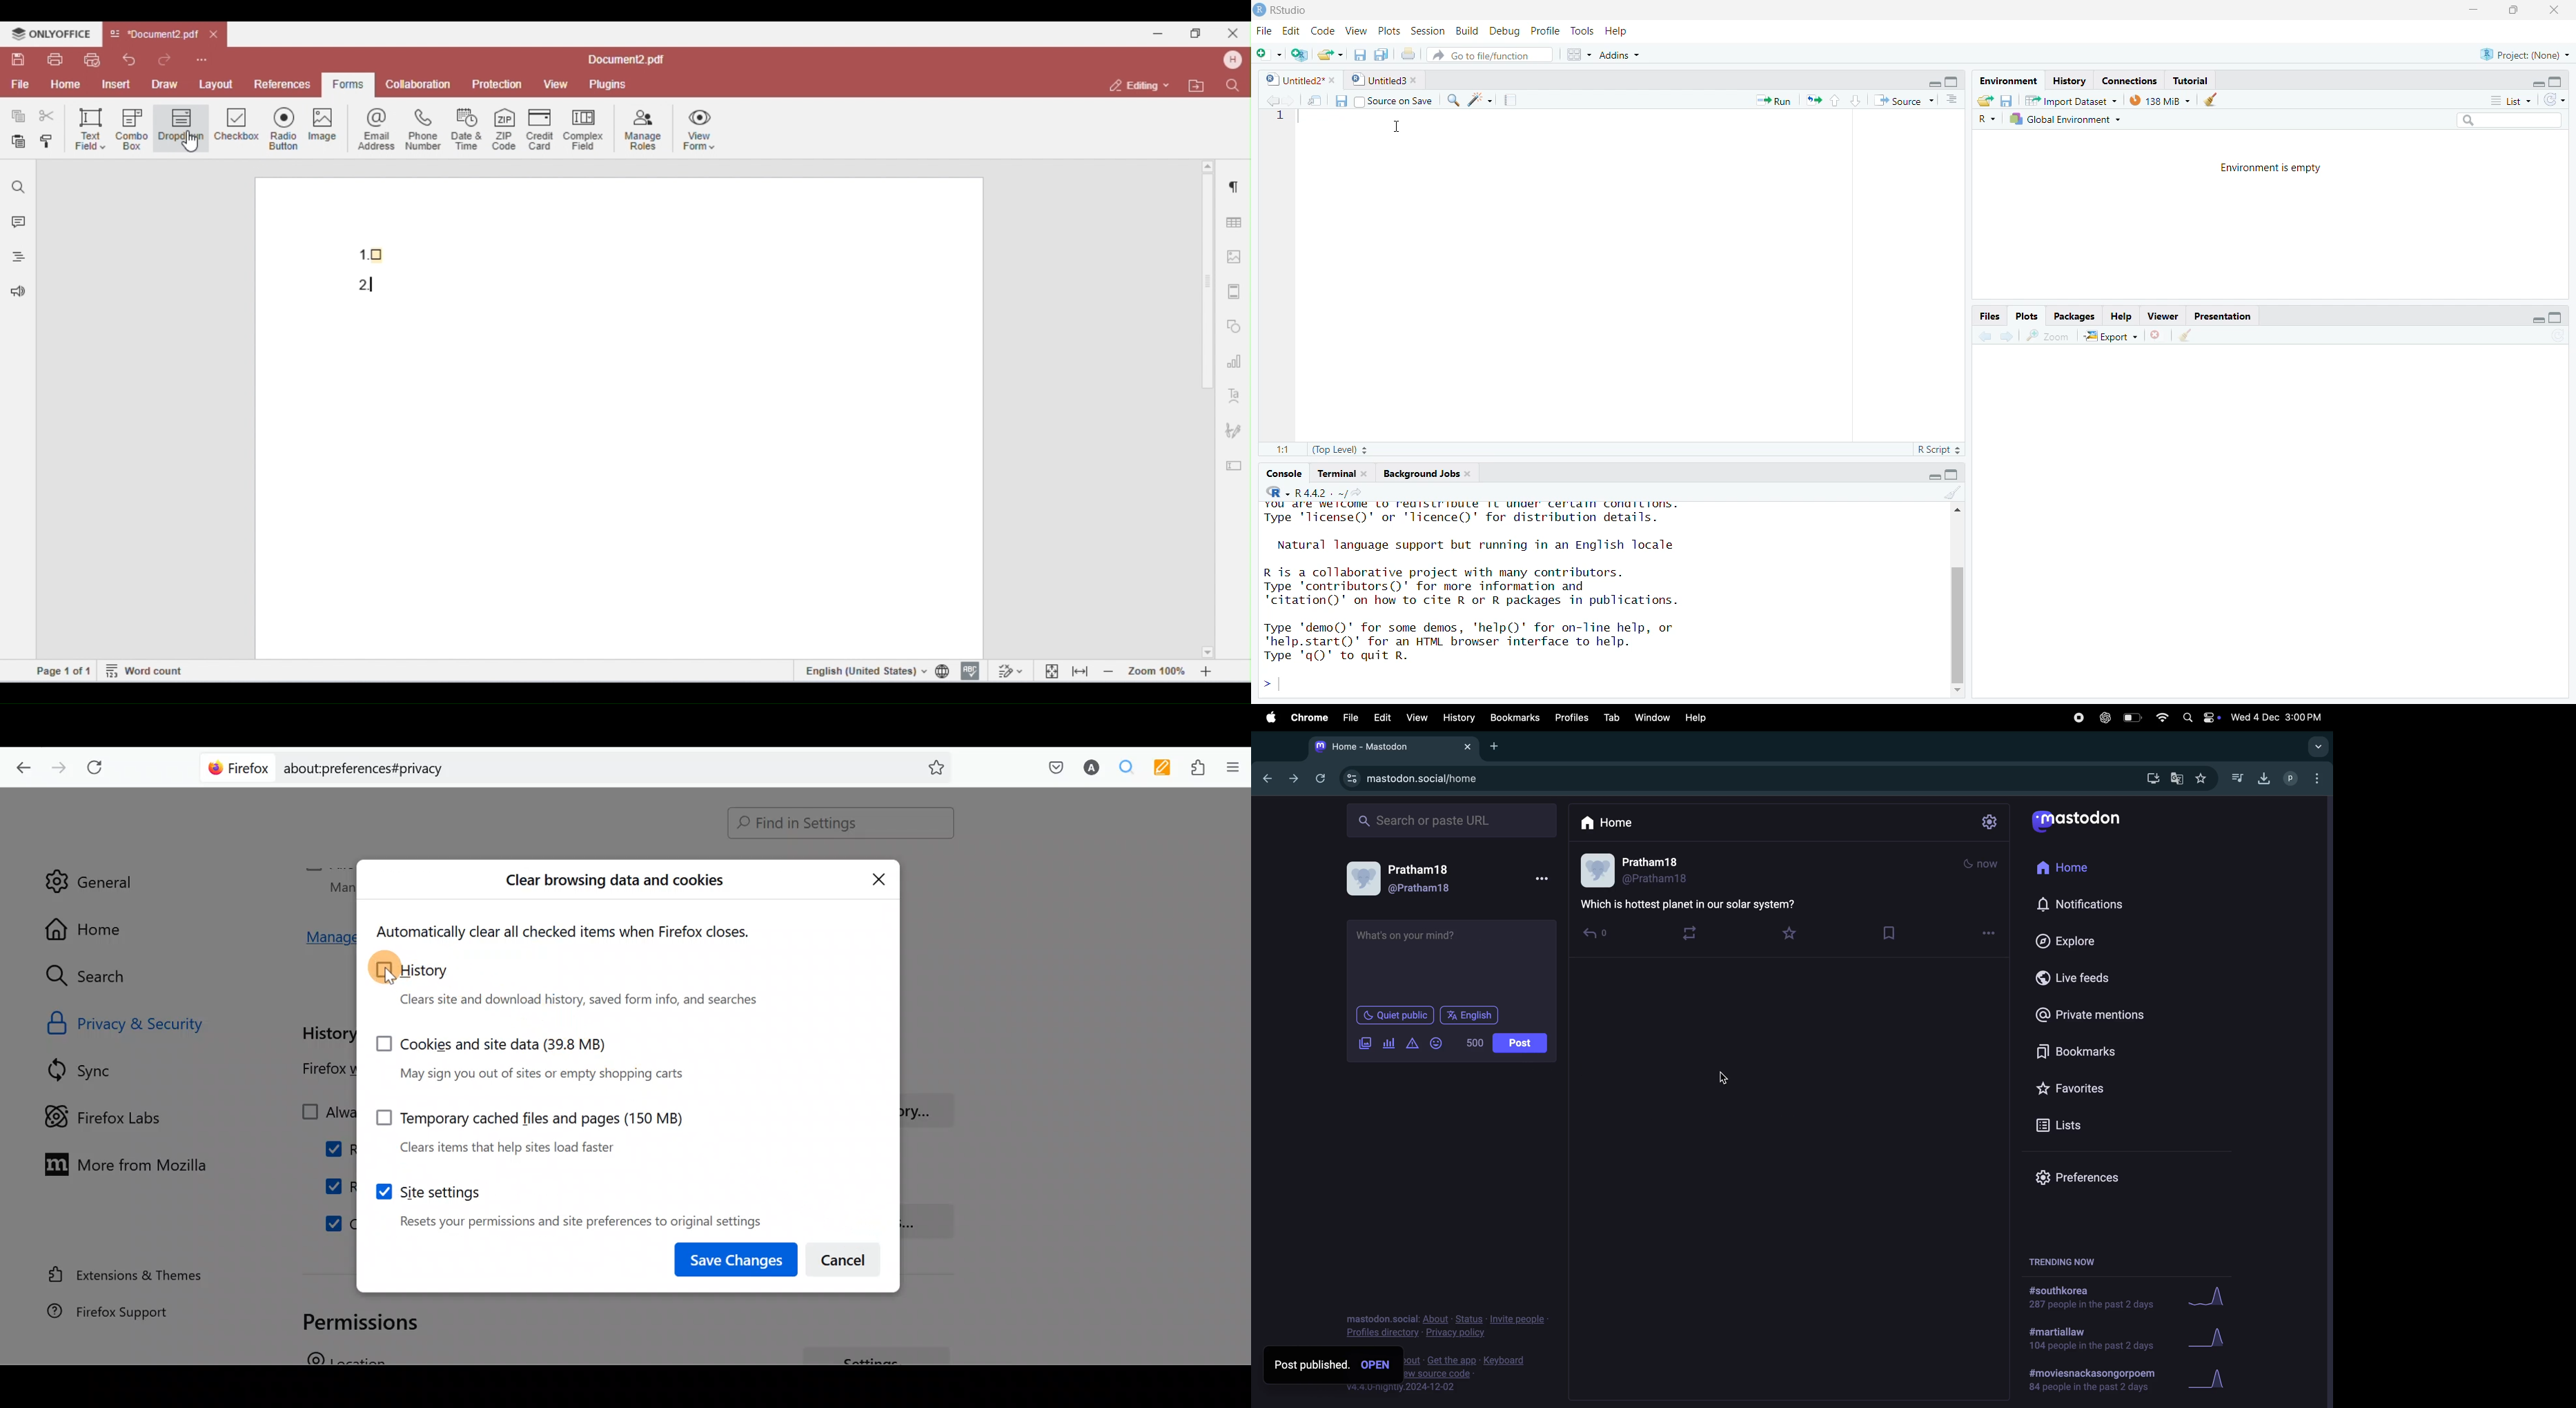  I want to click on Addins , so click(1660, 54).